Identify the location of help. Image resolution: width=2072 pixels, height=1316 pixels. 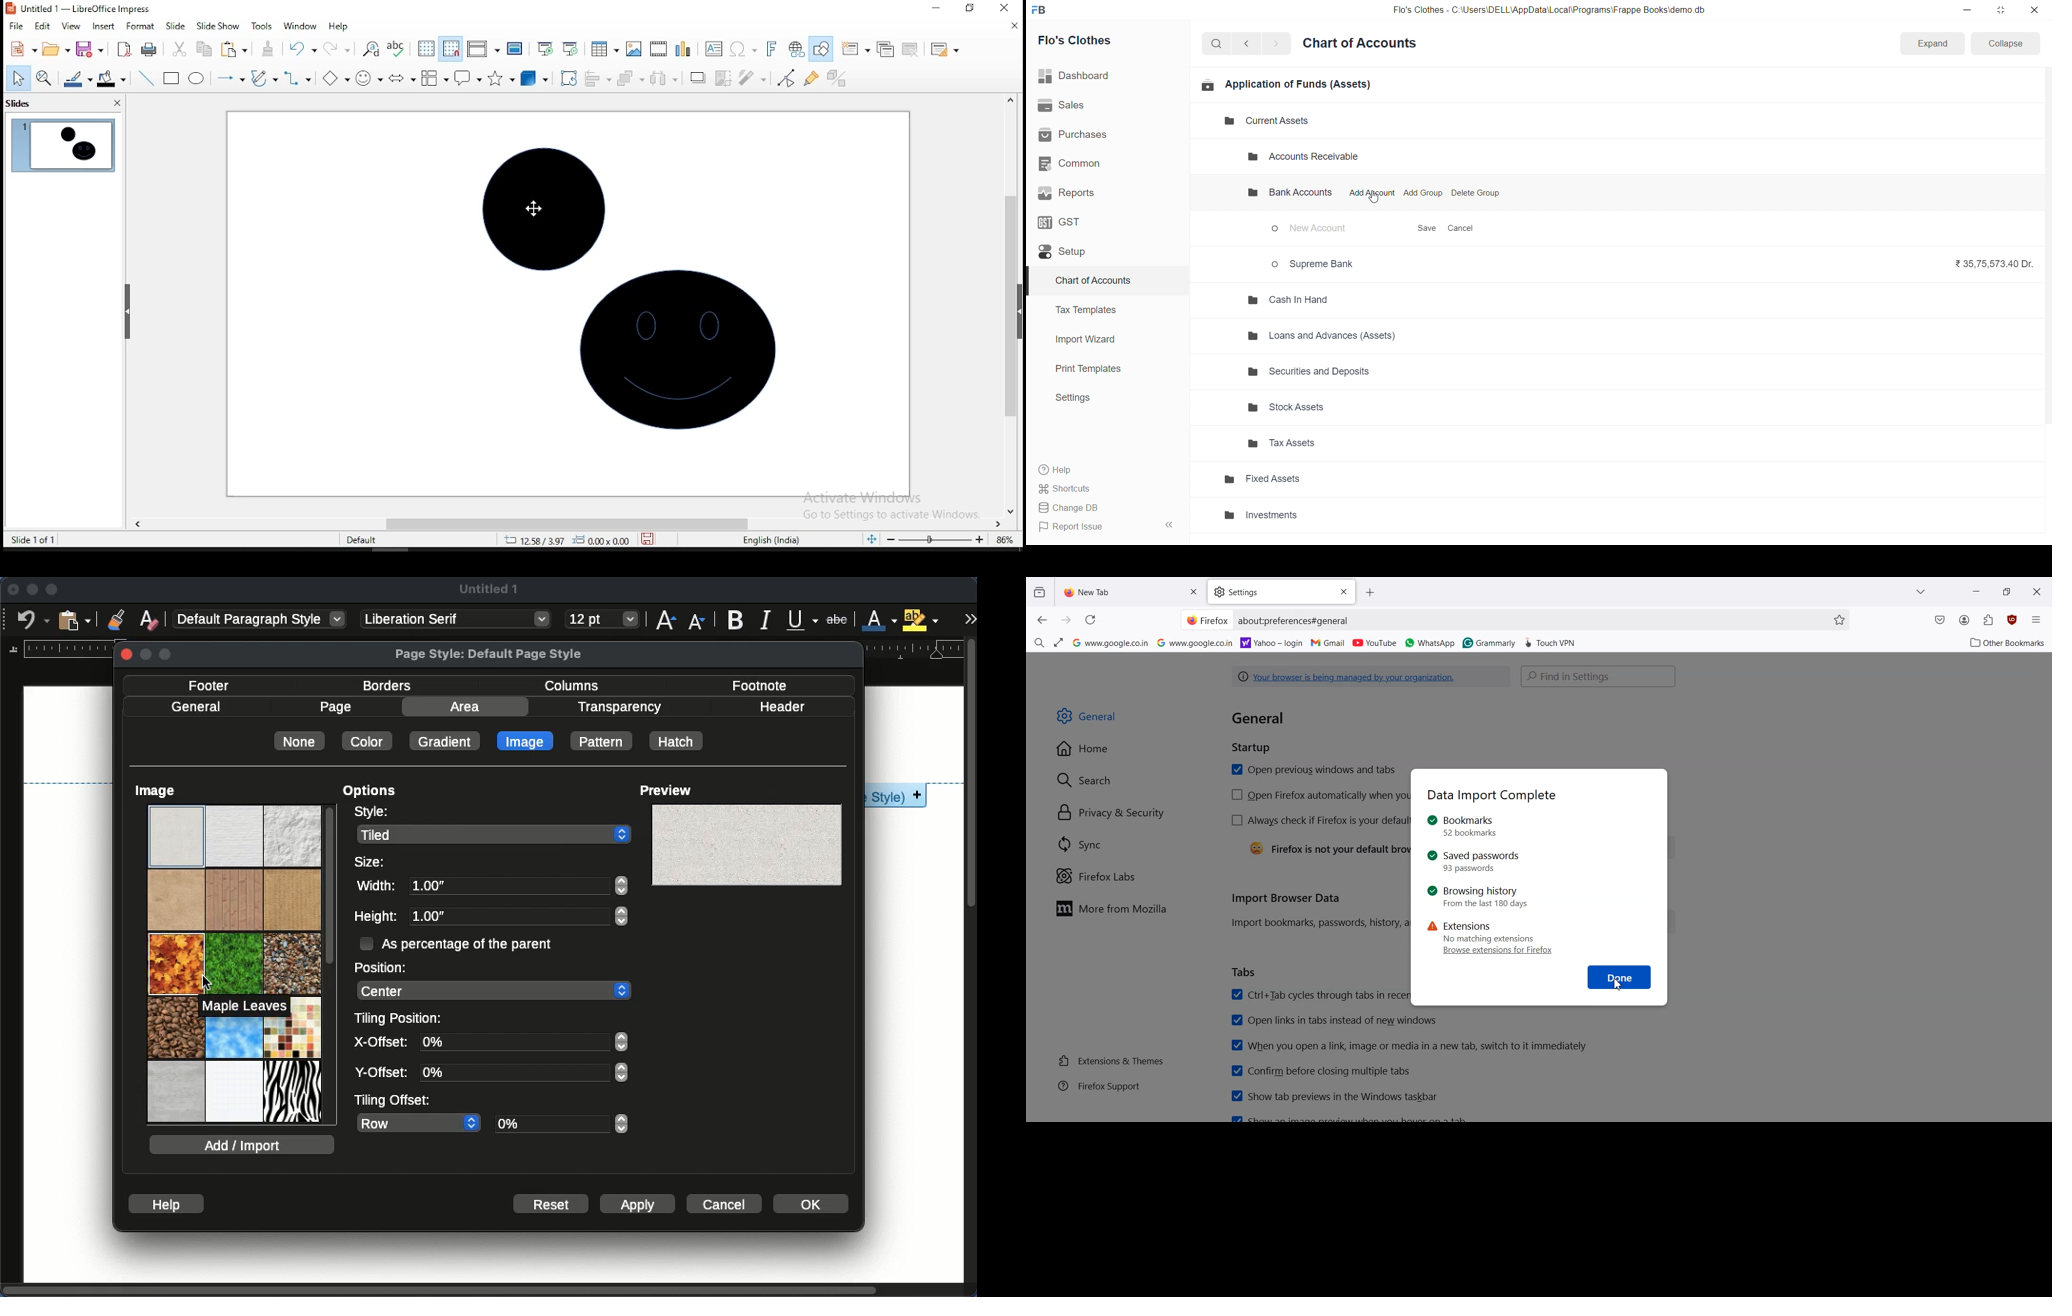
(339, 26).